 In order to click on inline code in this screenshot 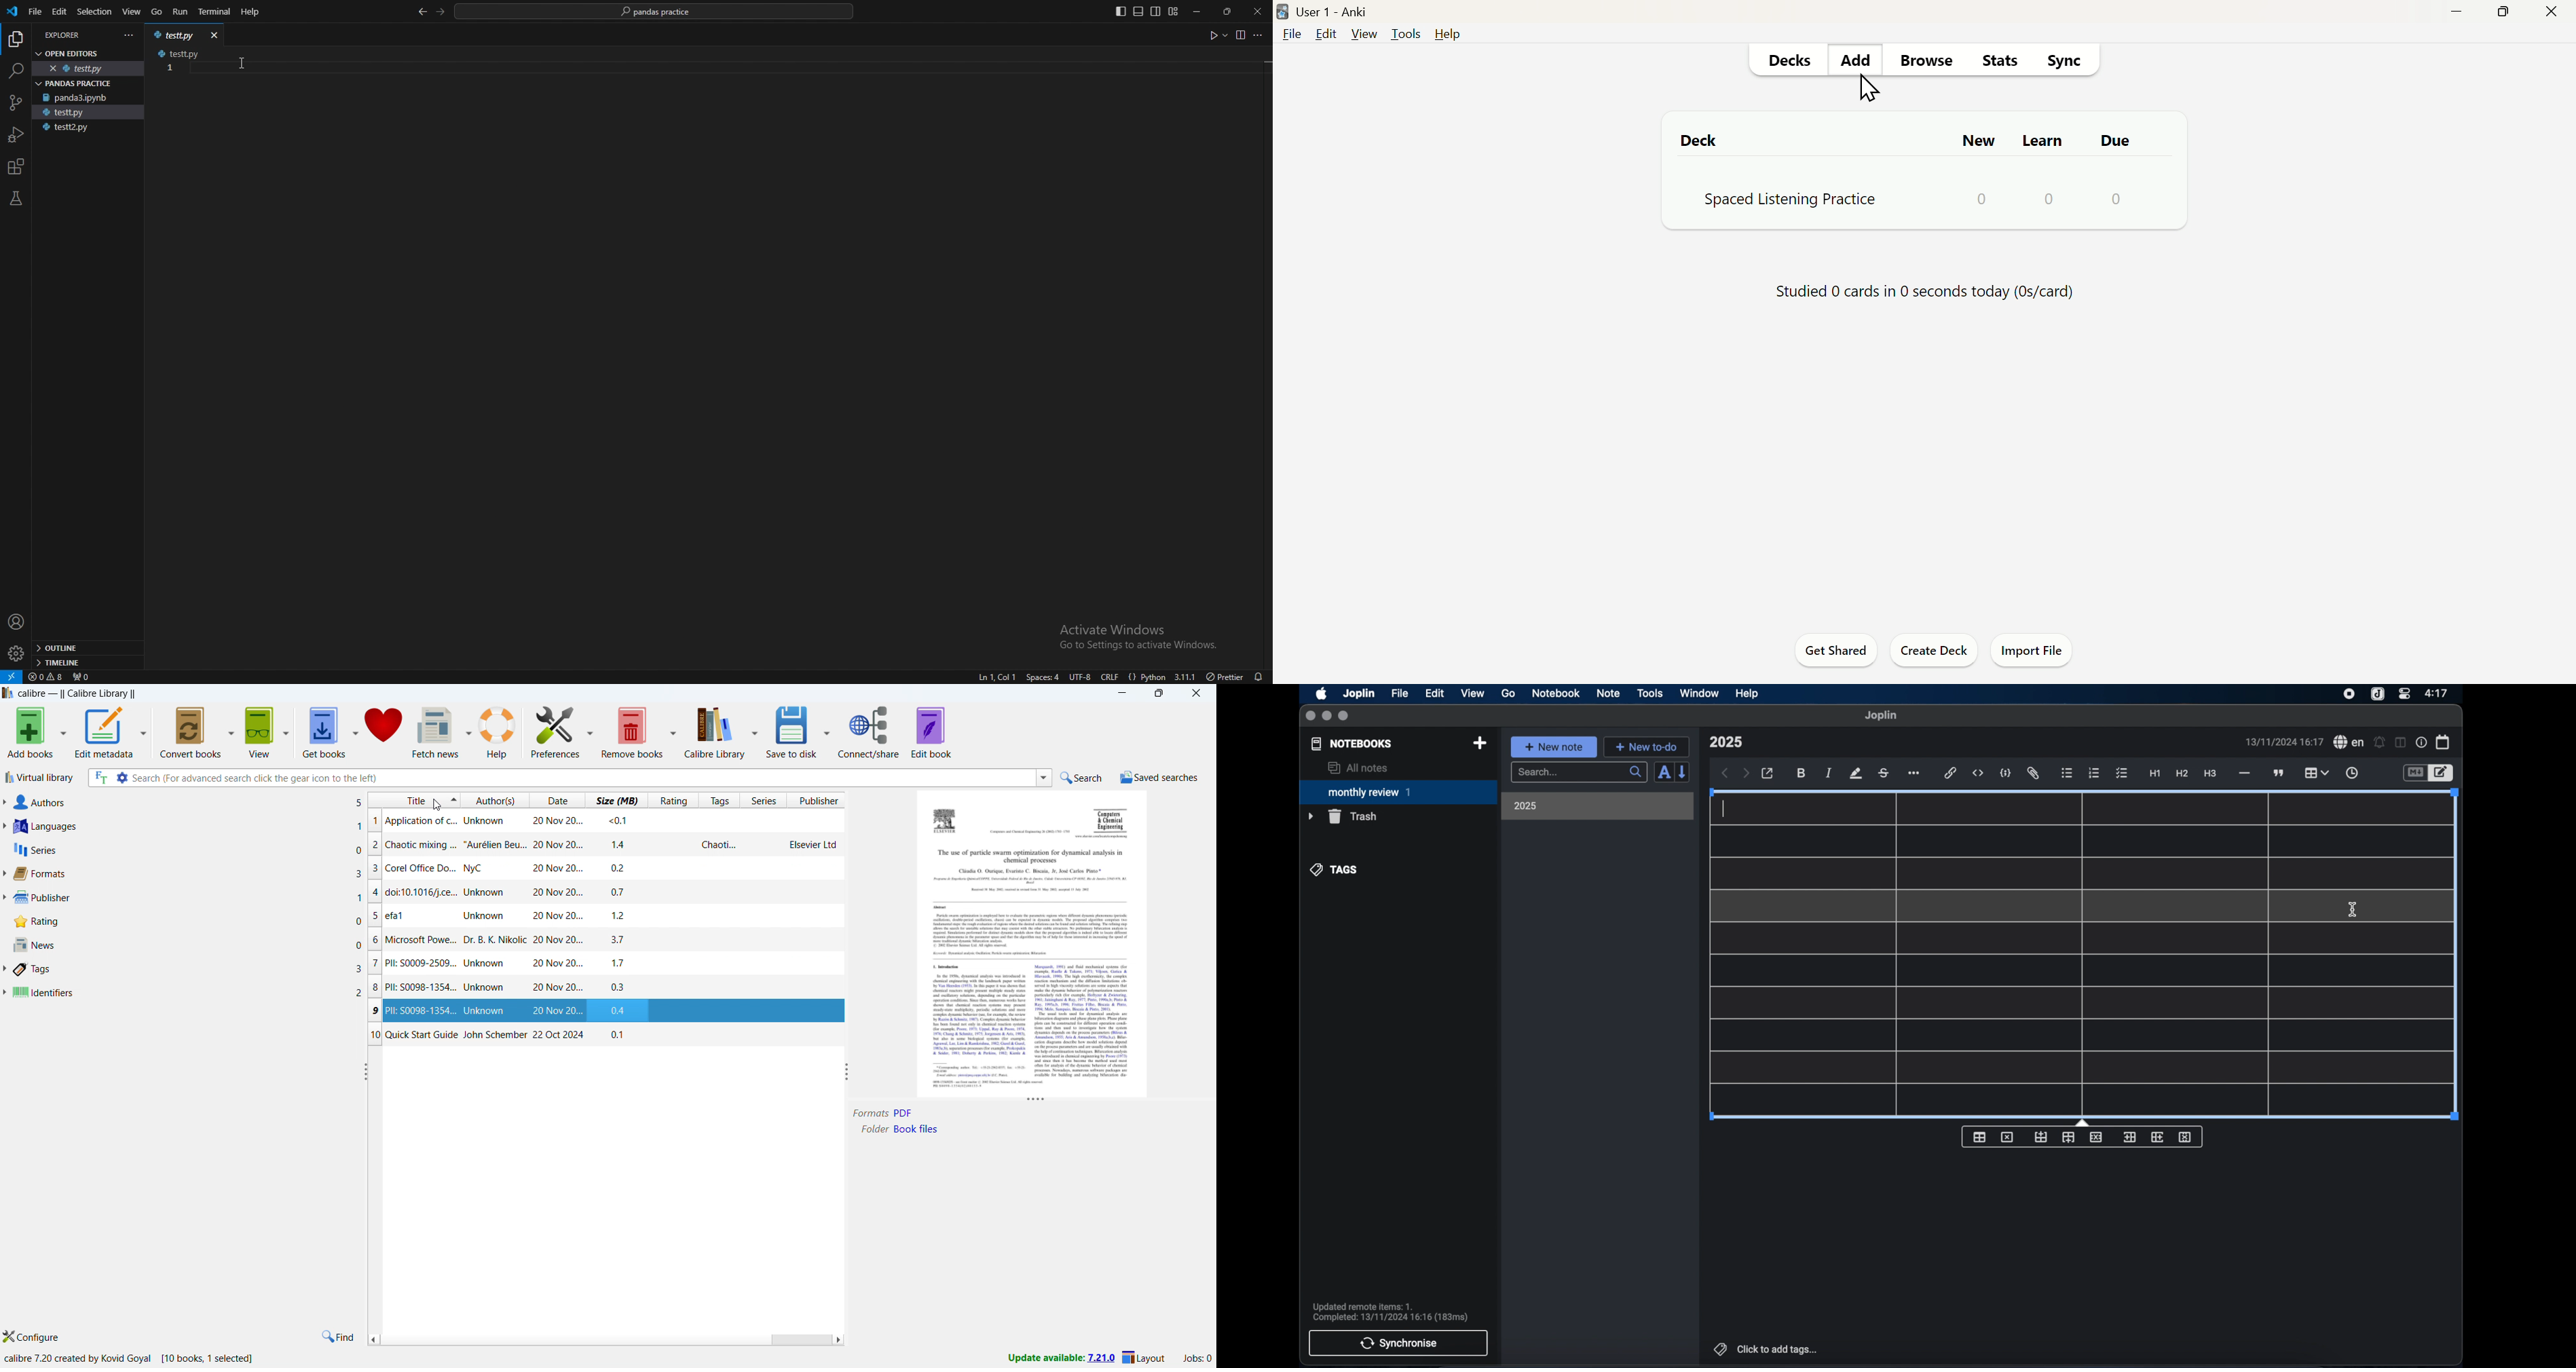, I will do `click(1978, 773)`.